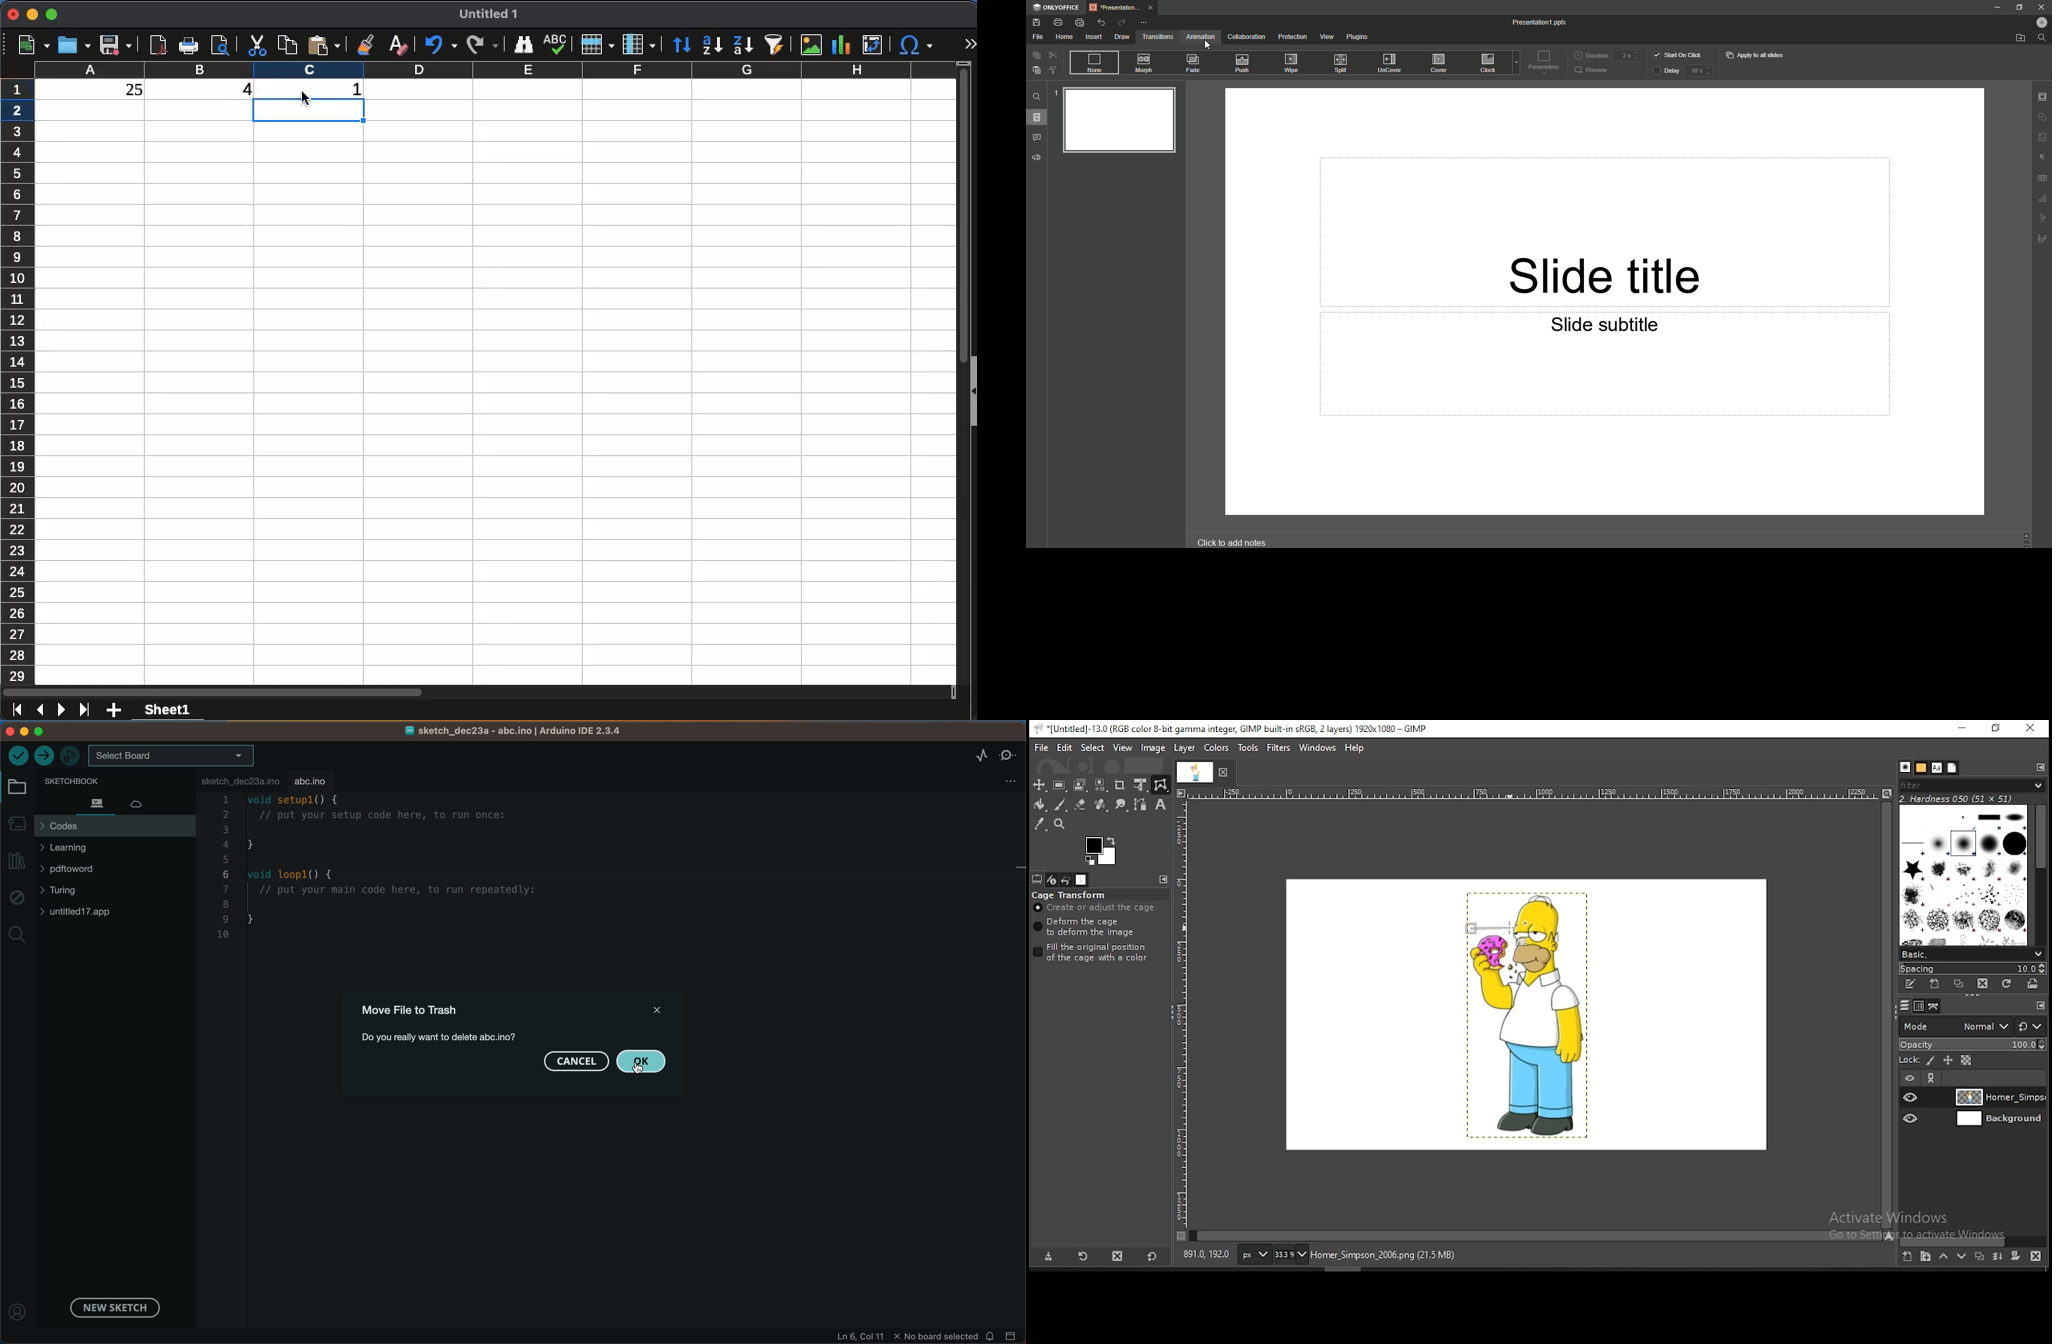 This screenshot has height=1344, width=2072. Describe the element at coordinates (1061, 37) in the screenshot. I see `Home` at that location.